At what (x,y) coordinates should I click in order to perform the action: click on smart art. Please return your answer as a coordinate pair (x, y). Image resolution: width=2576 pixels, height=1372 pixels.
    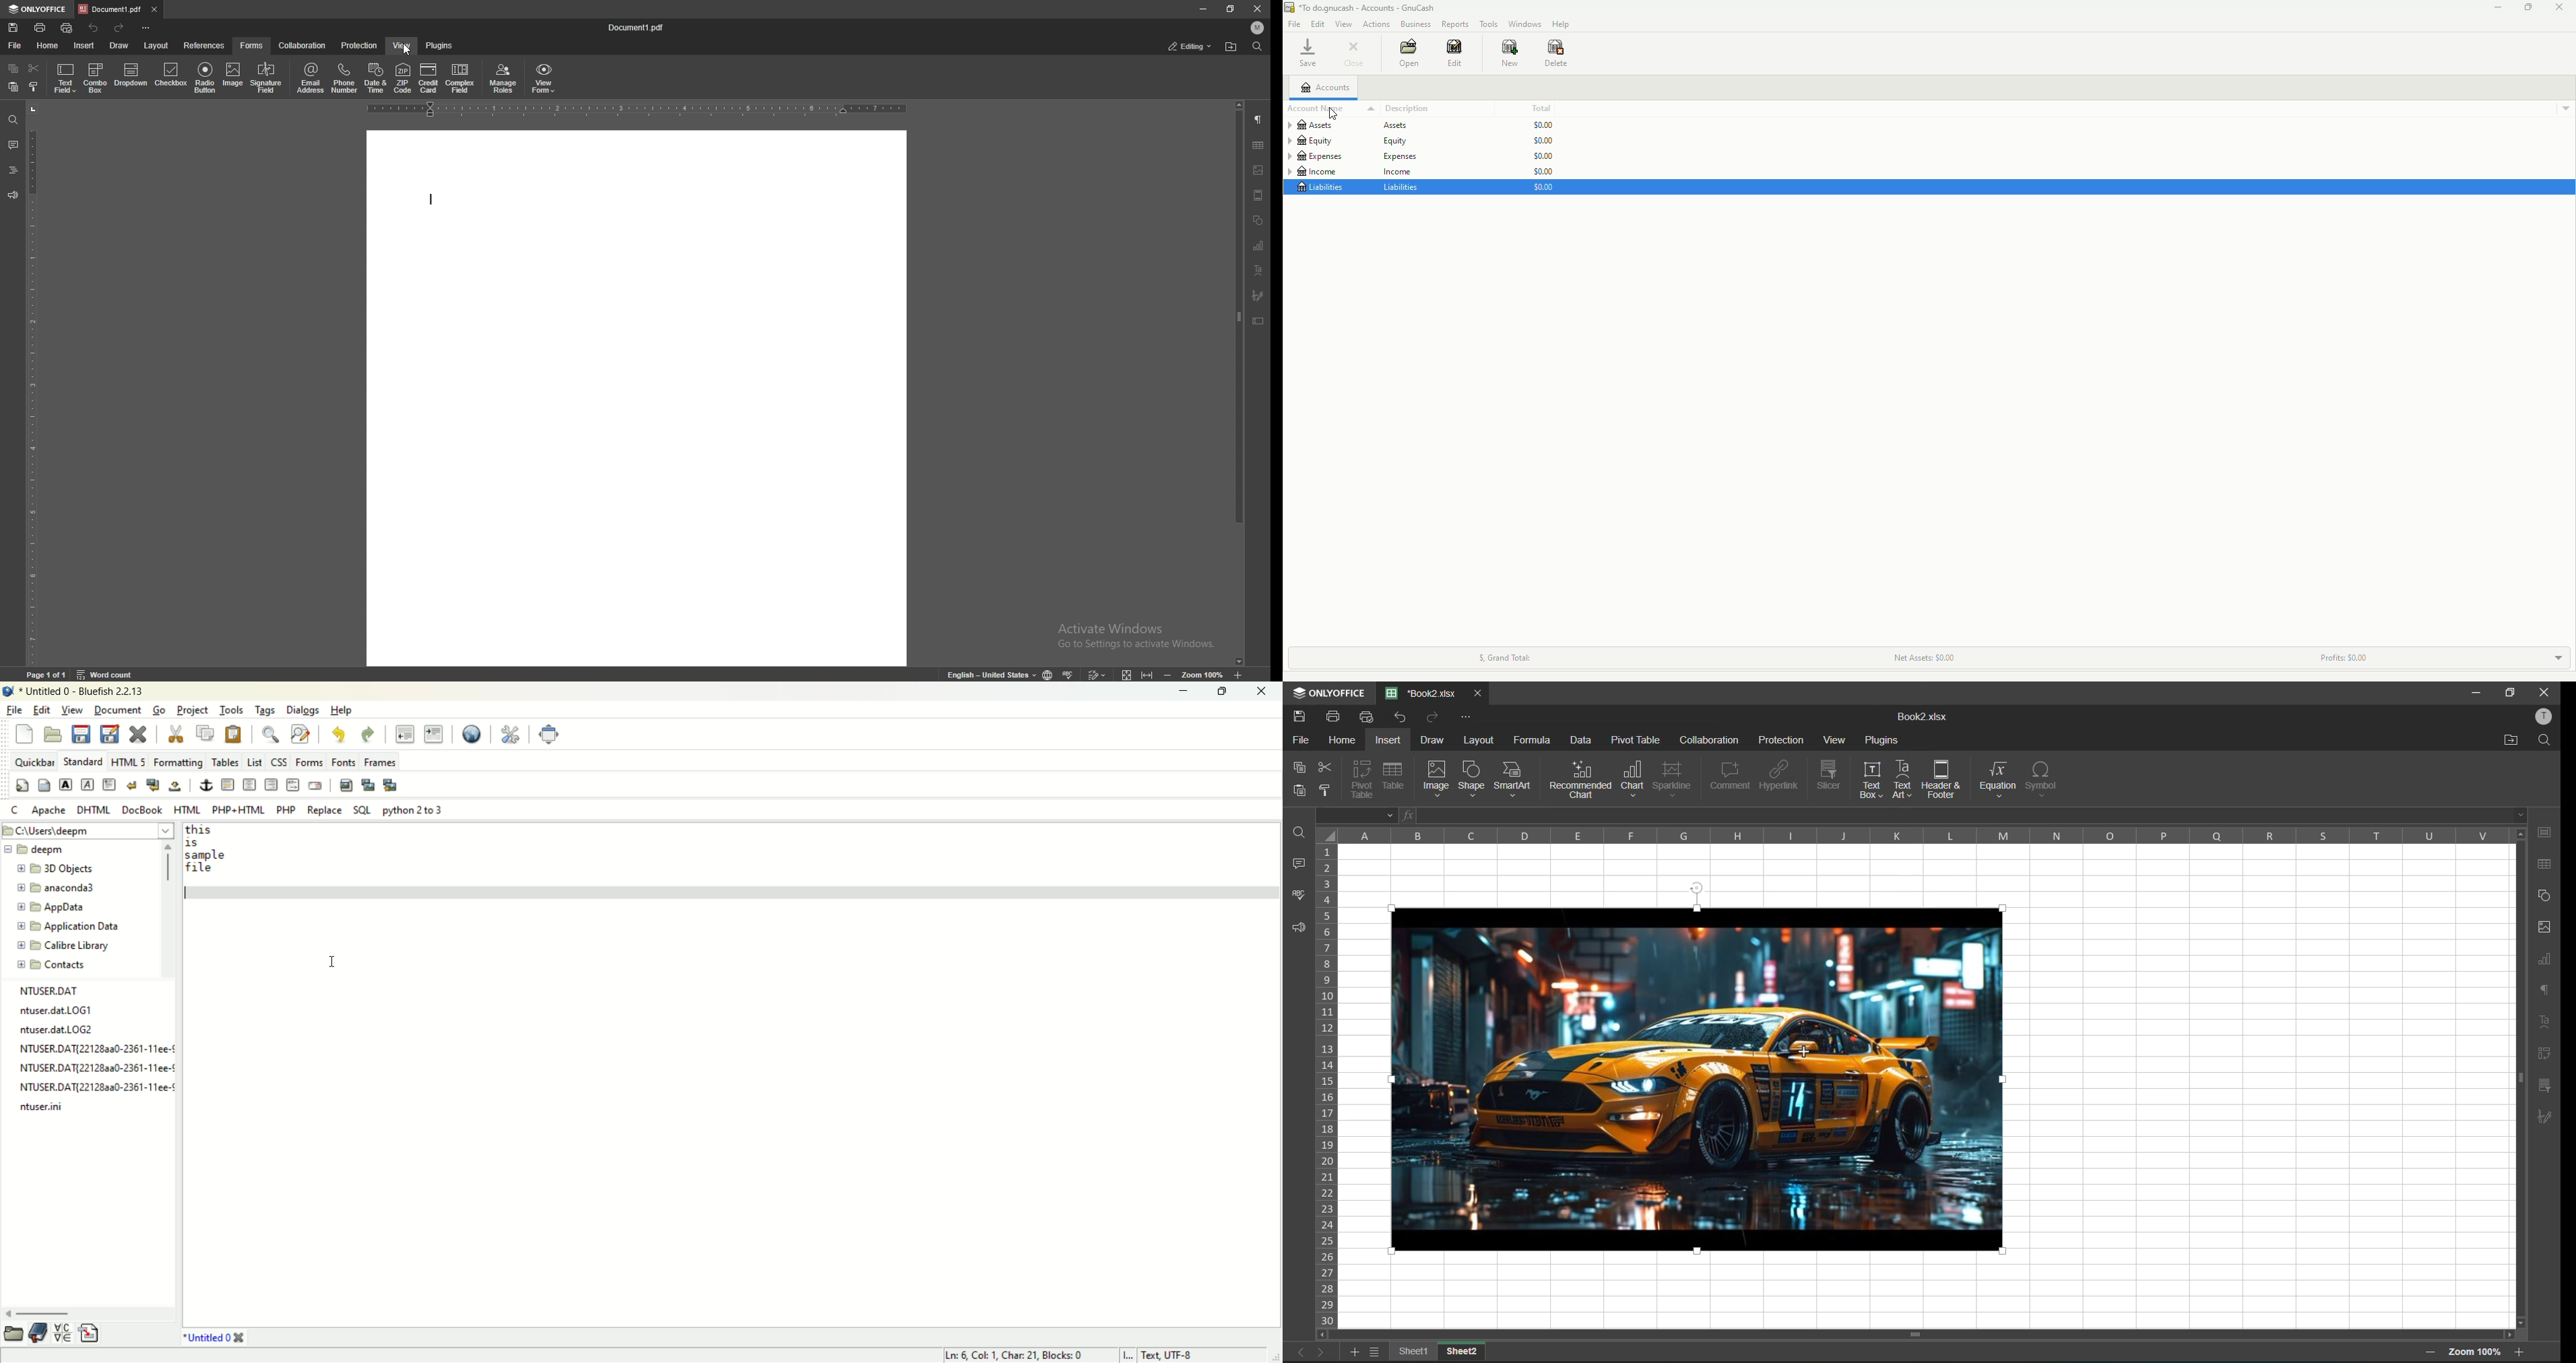
    Looking at the image, I should click on (1514, 779).